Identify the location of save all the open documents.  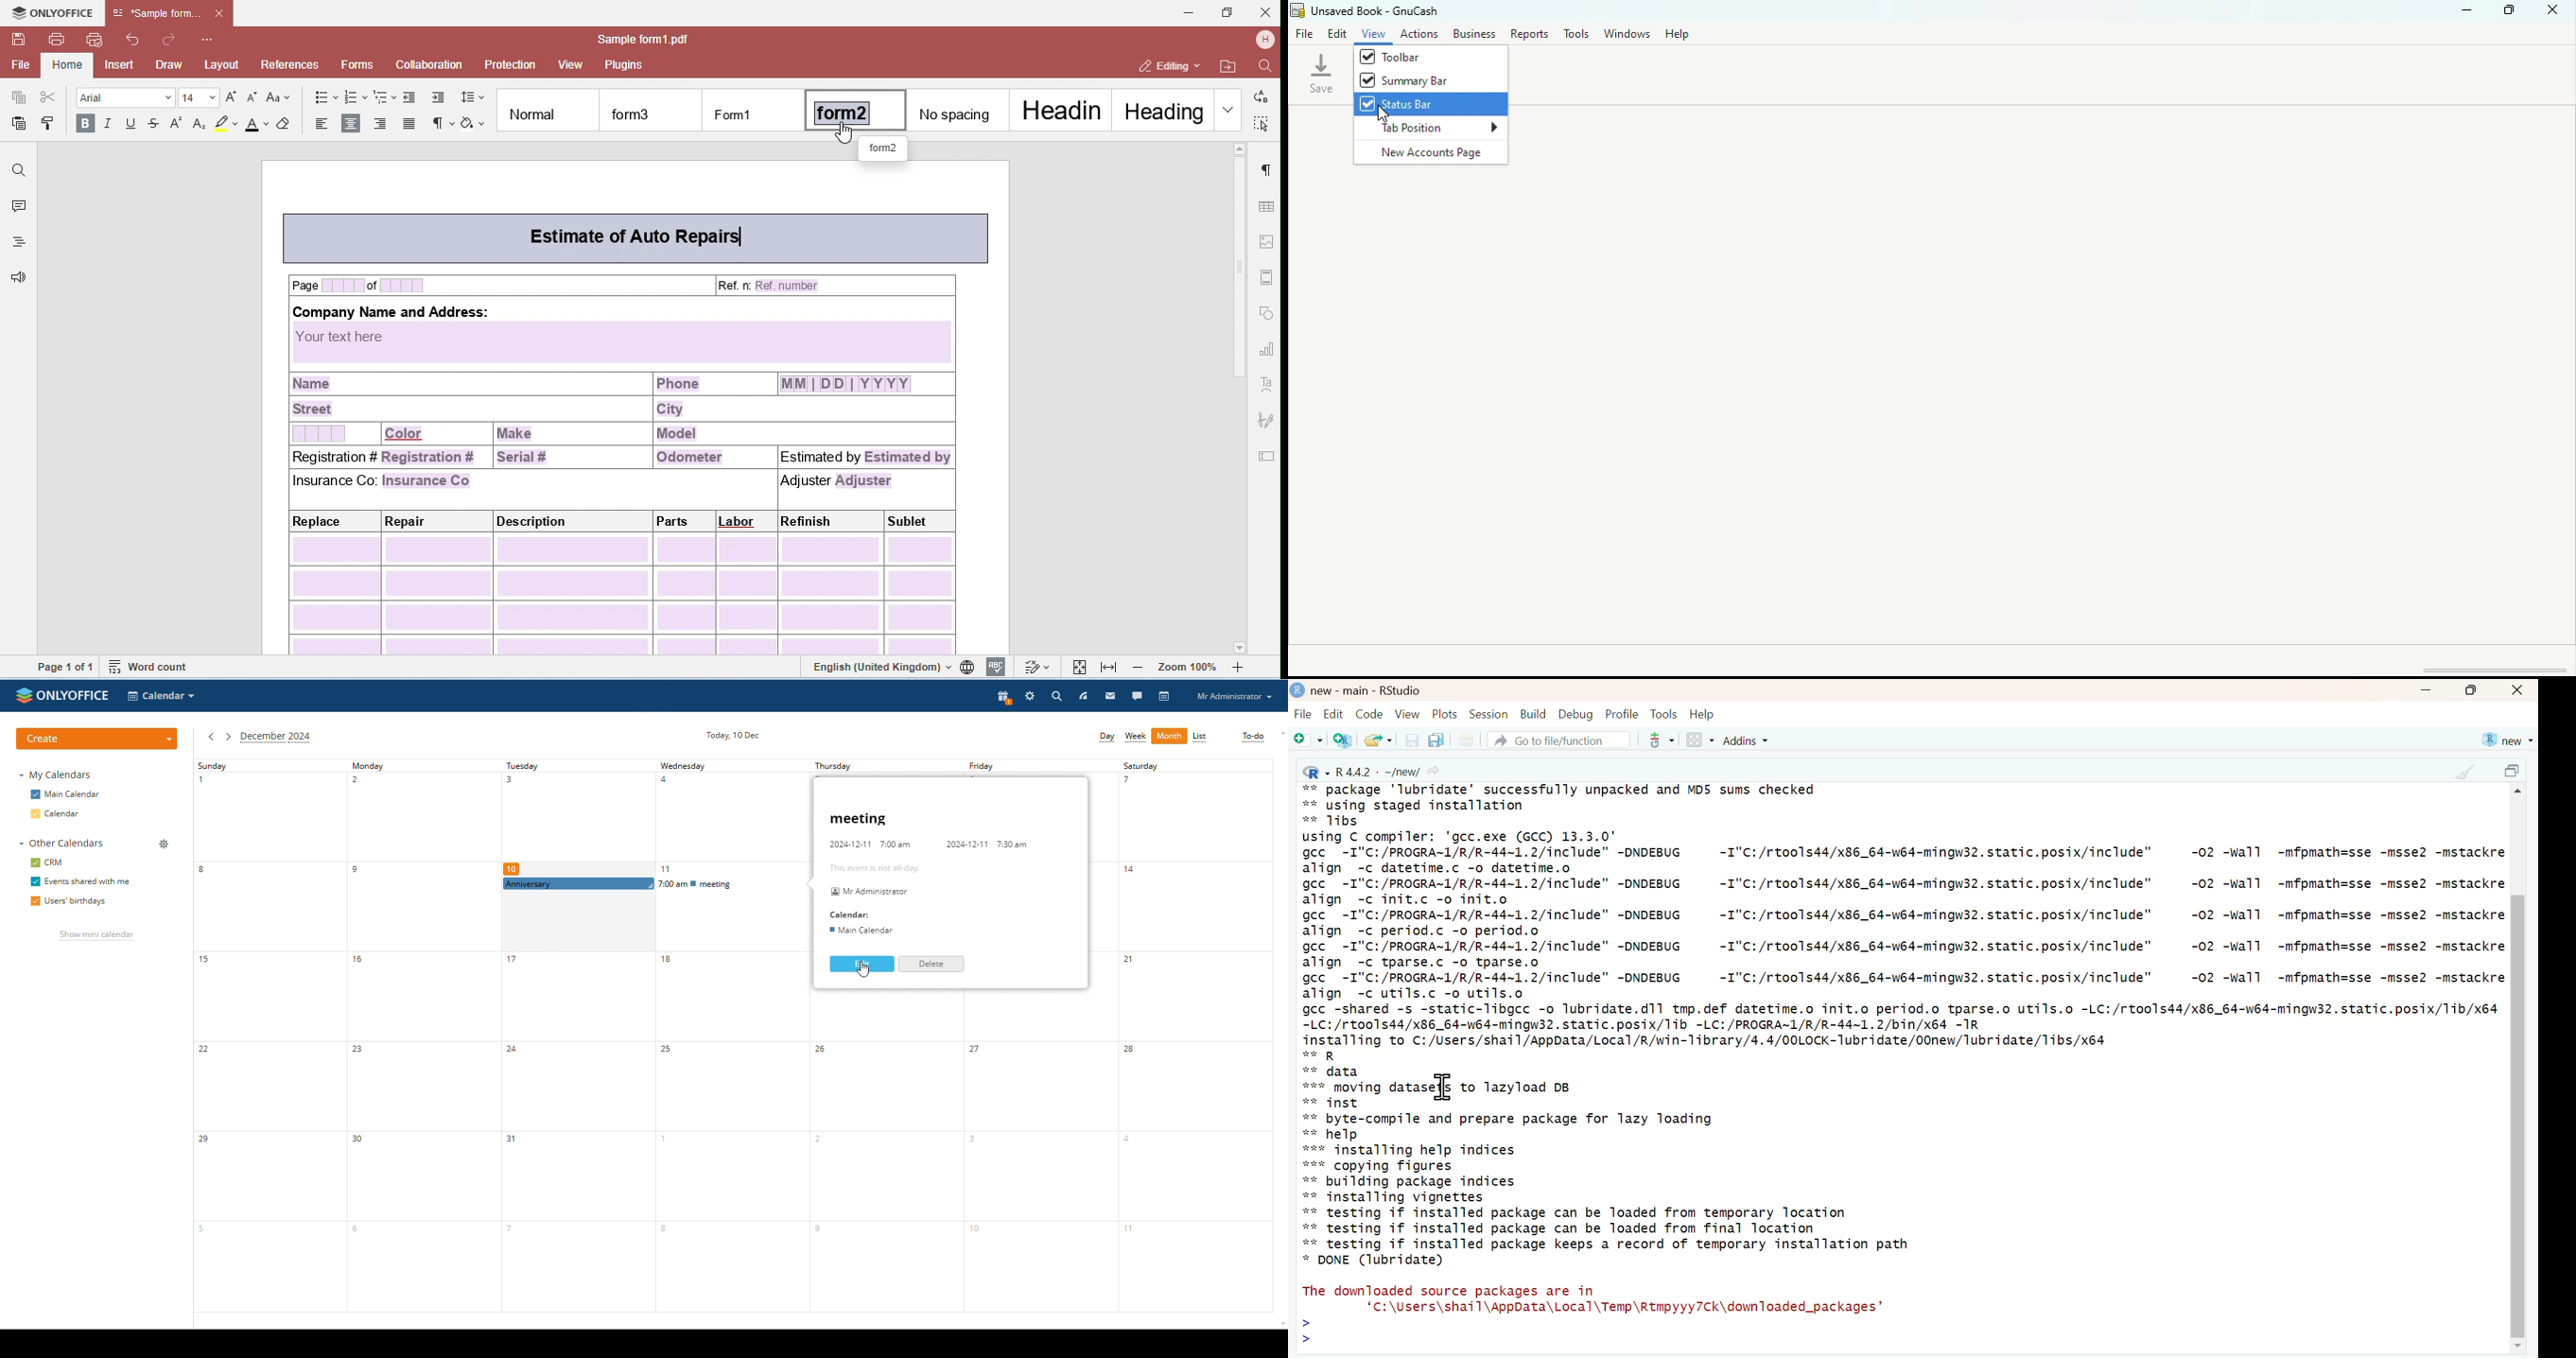
(1436, 739).